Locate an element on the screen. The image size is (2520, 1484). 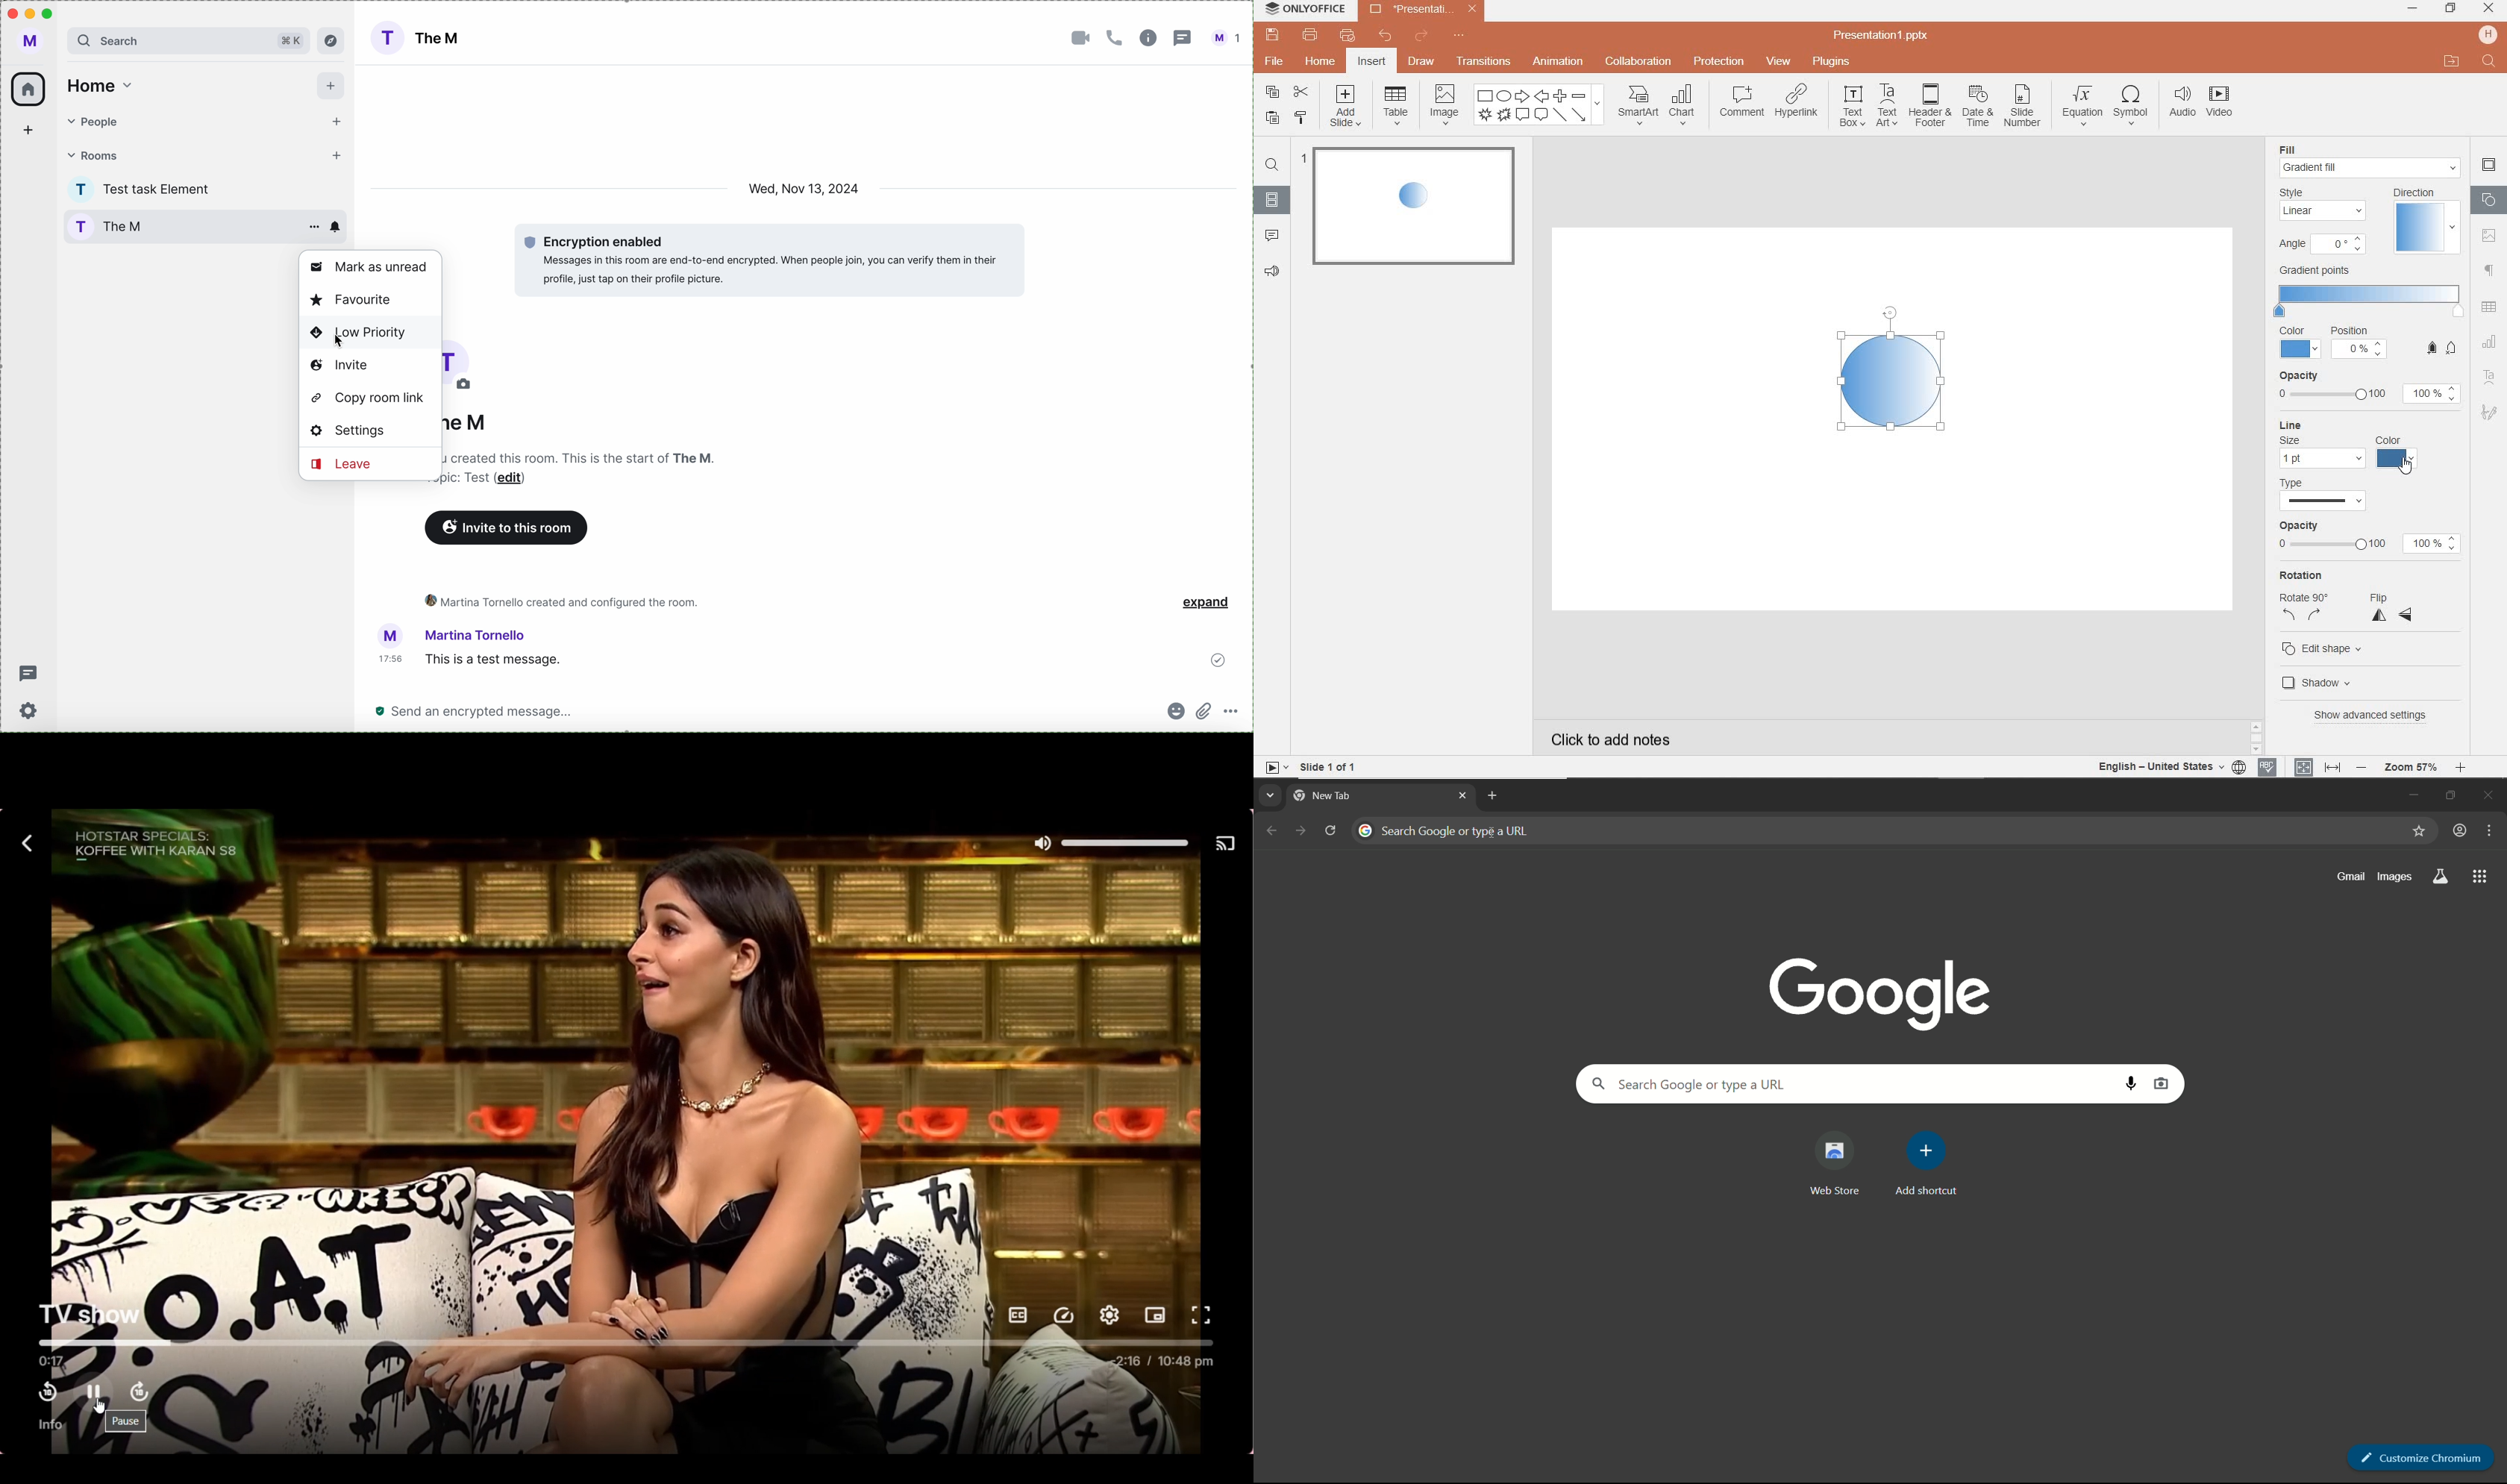
save is located at coordinates (1271, 34).